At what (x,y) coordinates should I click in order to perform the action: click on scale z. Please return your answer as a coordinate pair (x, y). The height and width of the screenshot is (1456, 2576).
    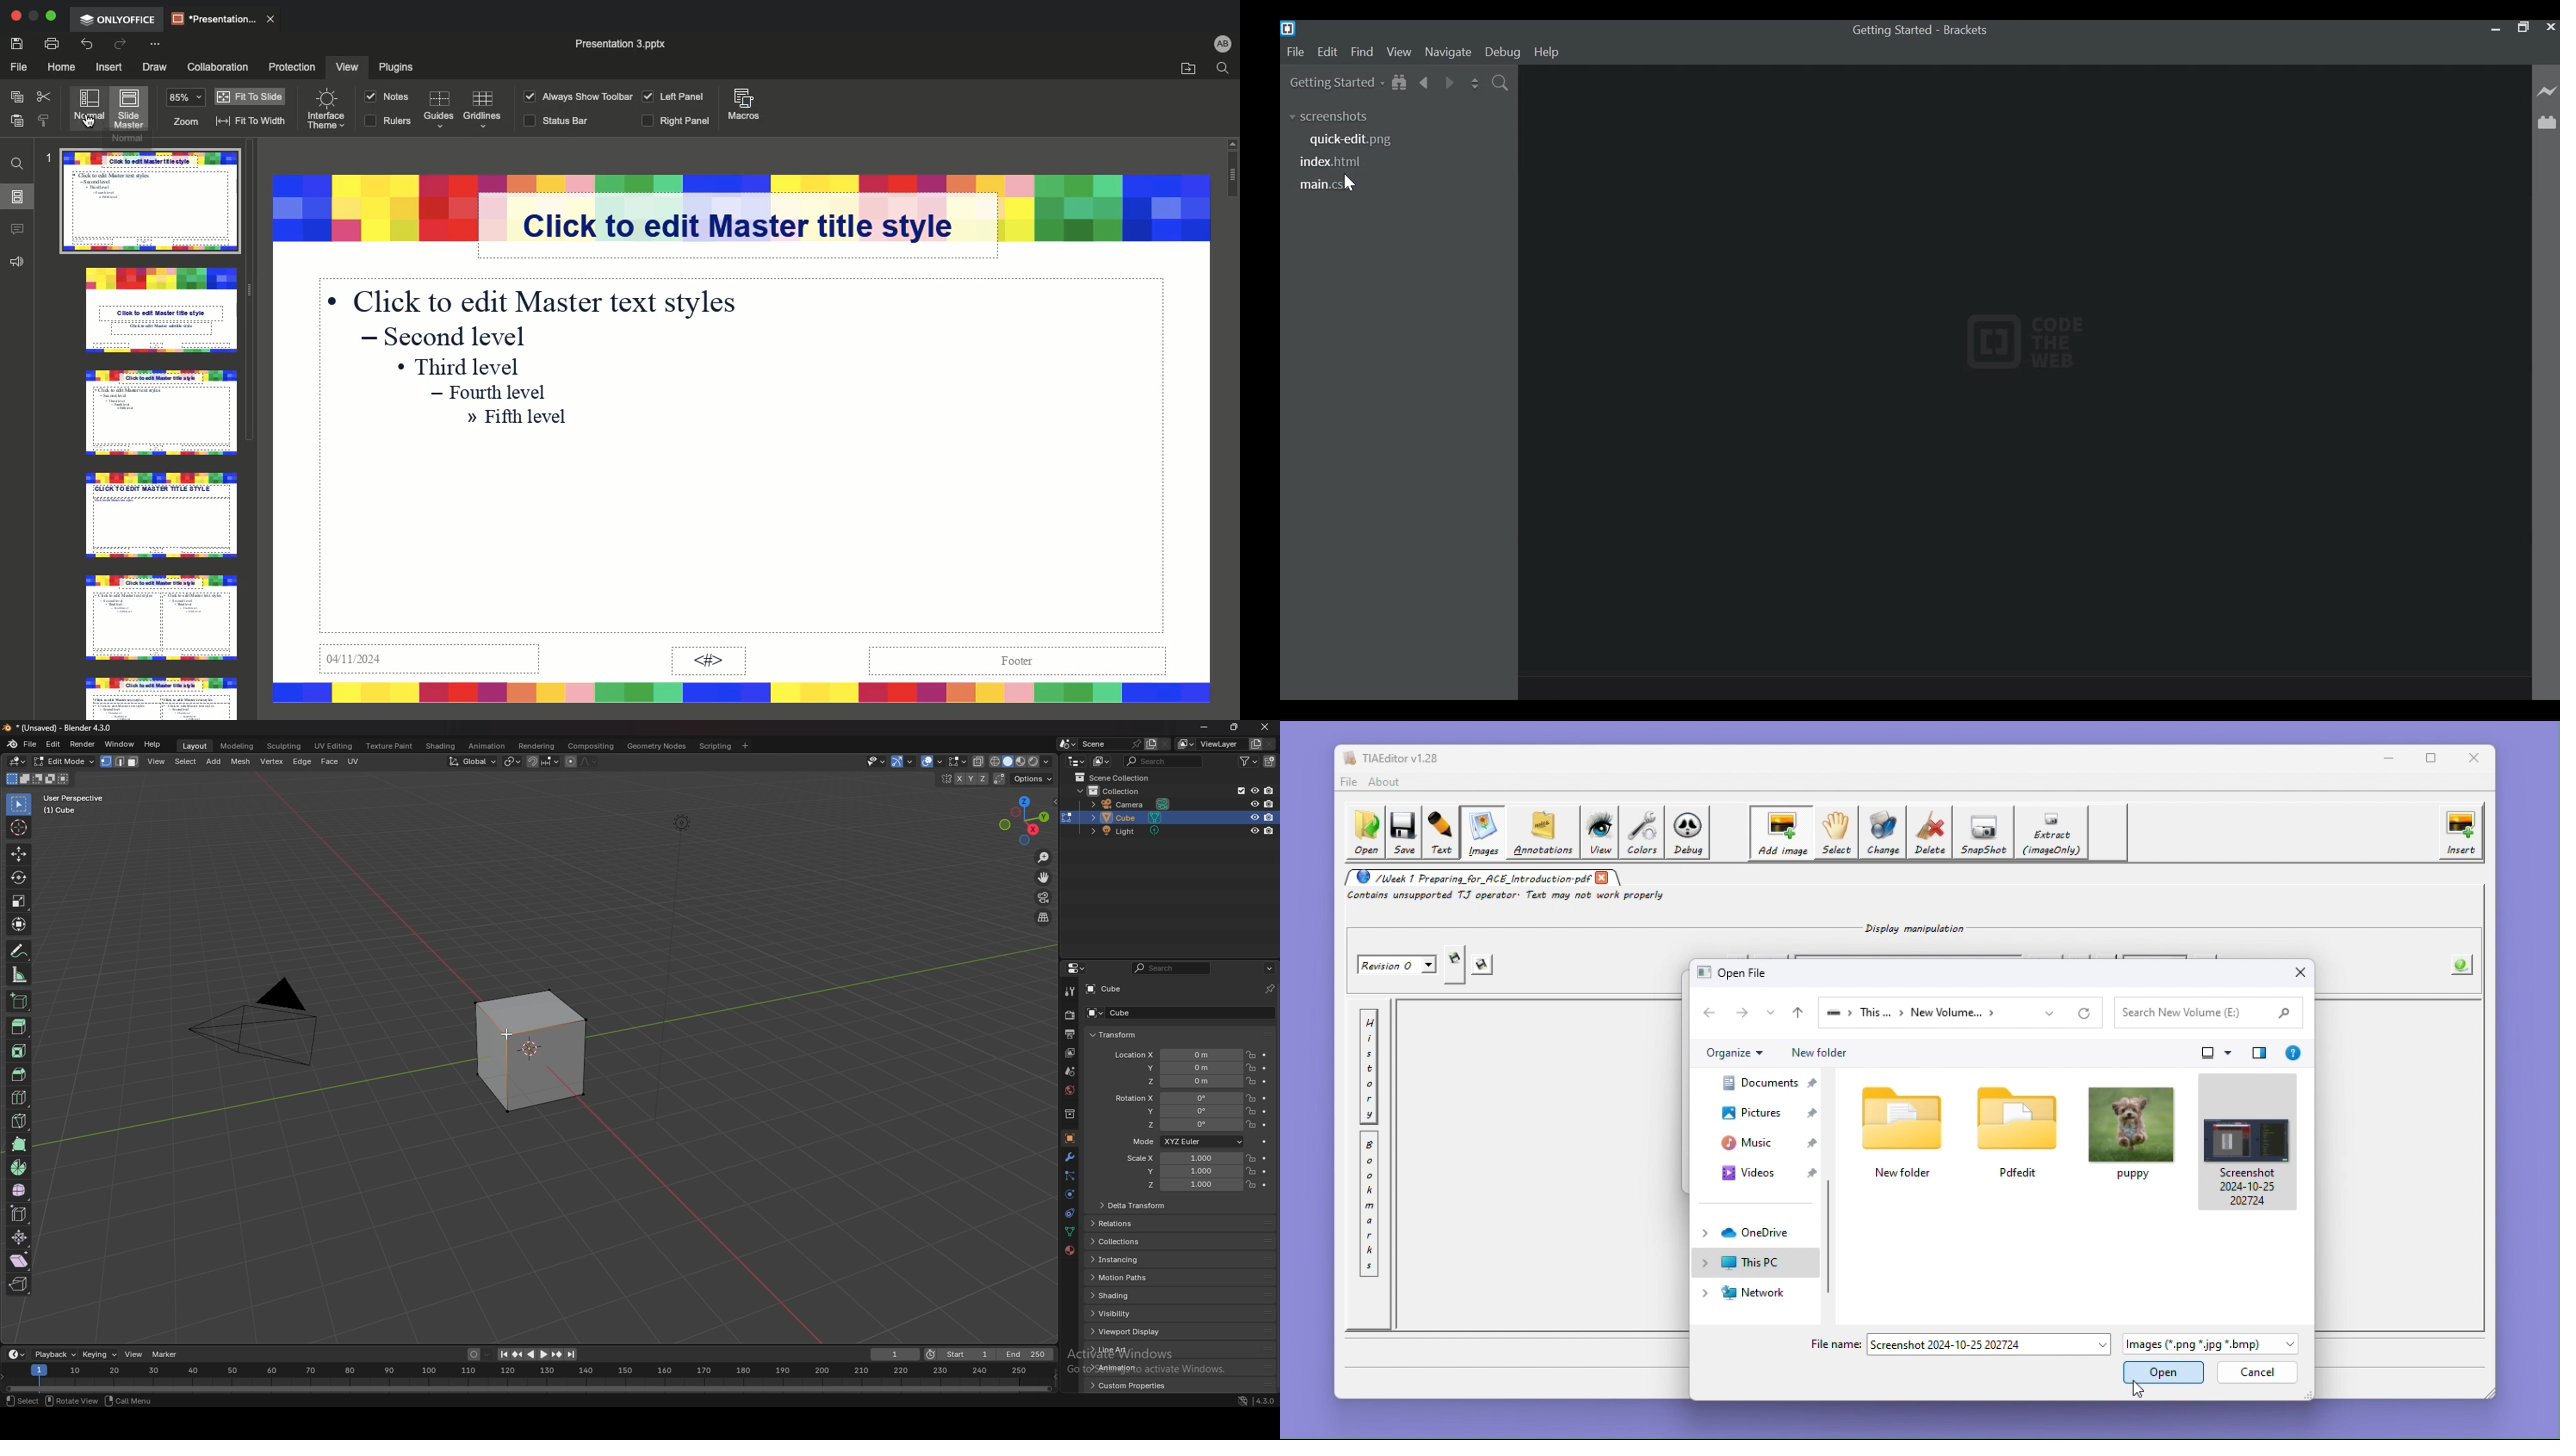
    Looking at the image, I should click on (1185, 1185).